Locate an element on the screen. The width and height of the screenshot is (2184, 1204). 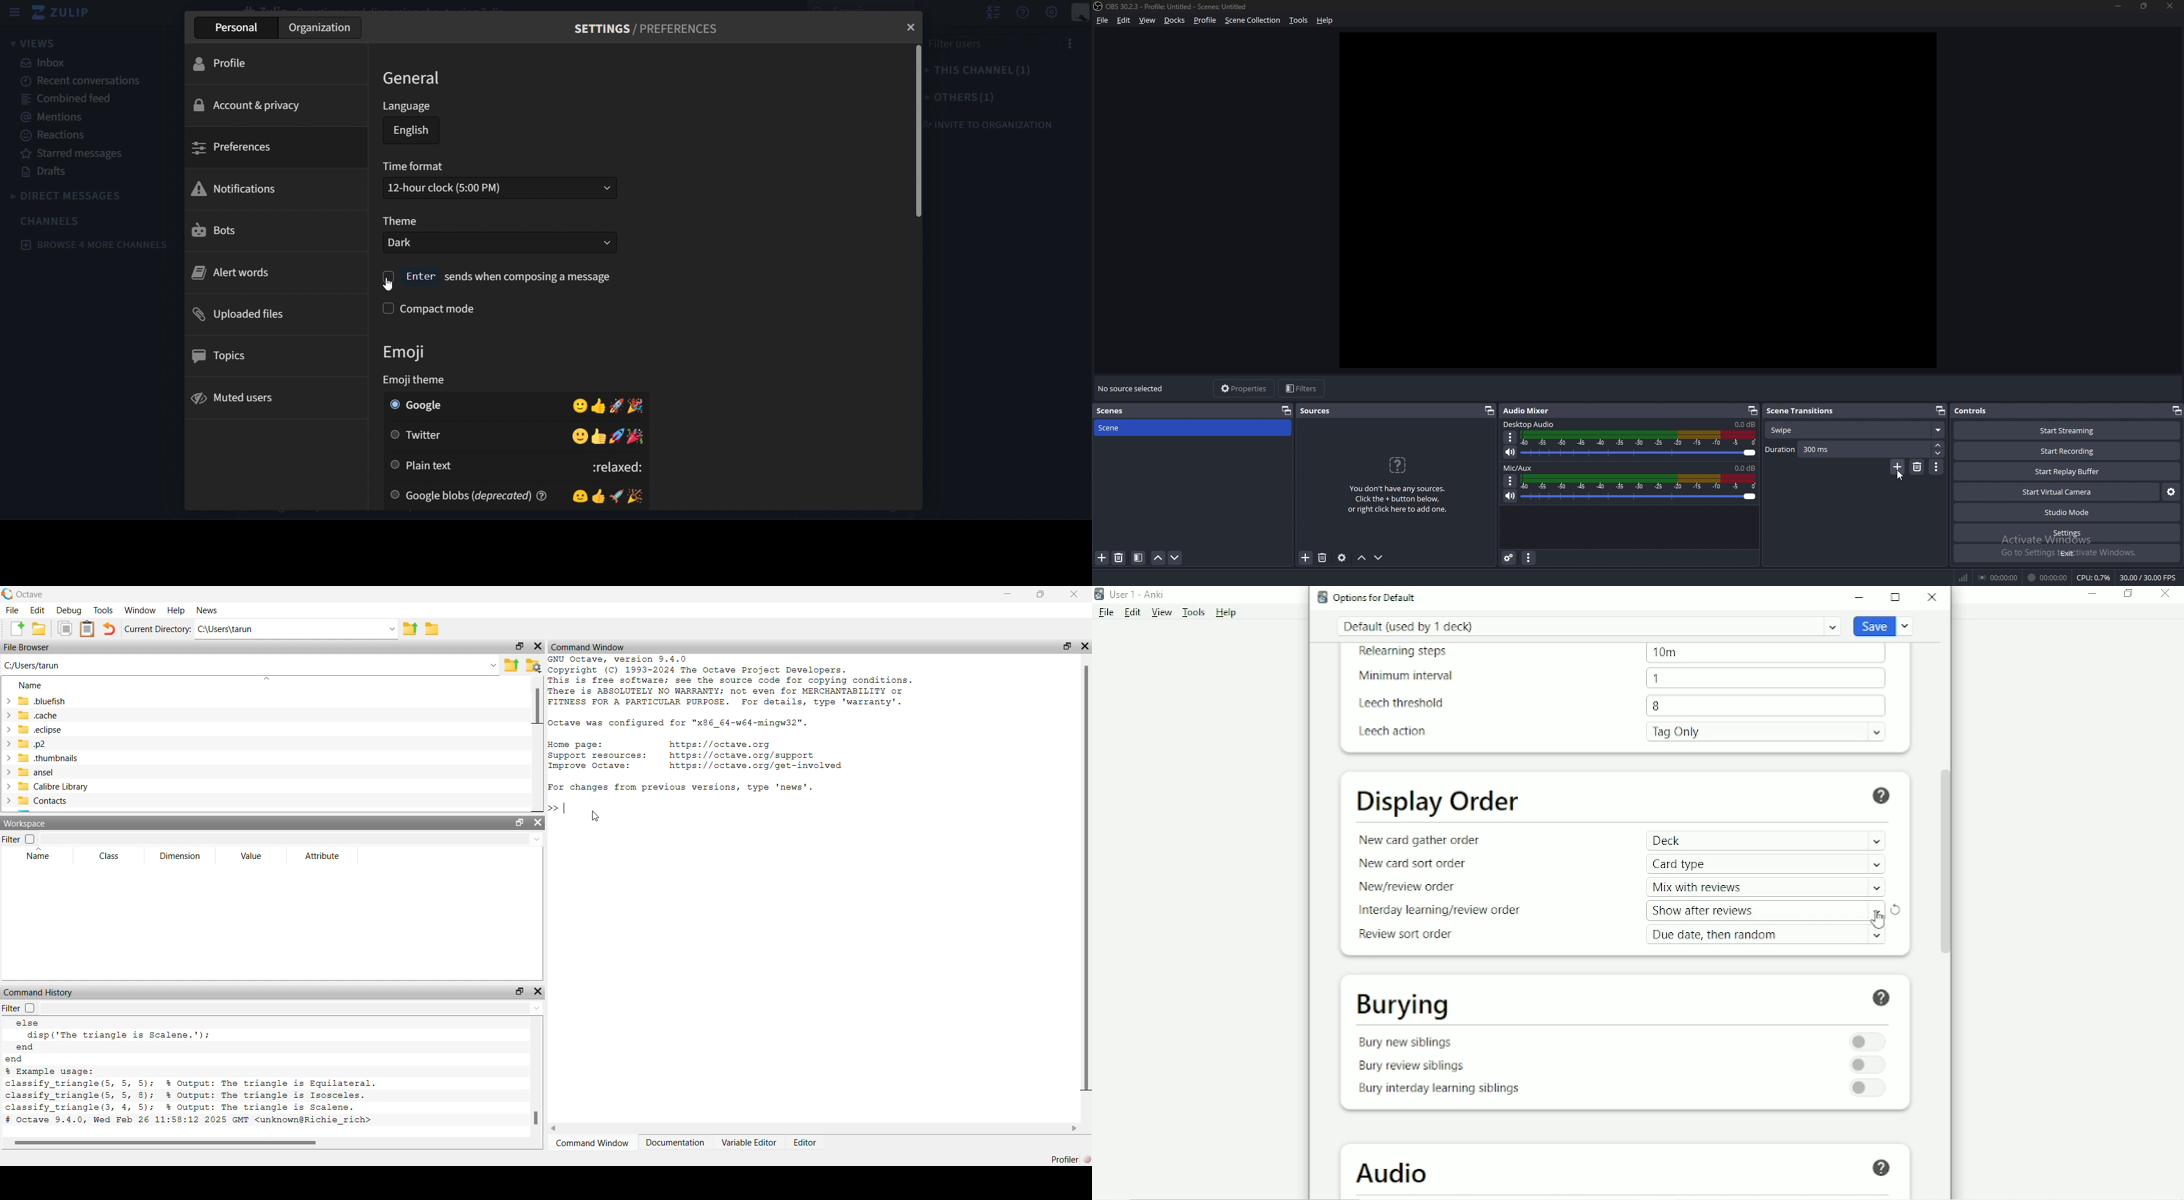
pop out is located at coordinates (1941, 411).